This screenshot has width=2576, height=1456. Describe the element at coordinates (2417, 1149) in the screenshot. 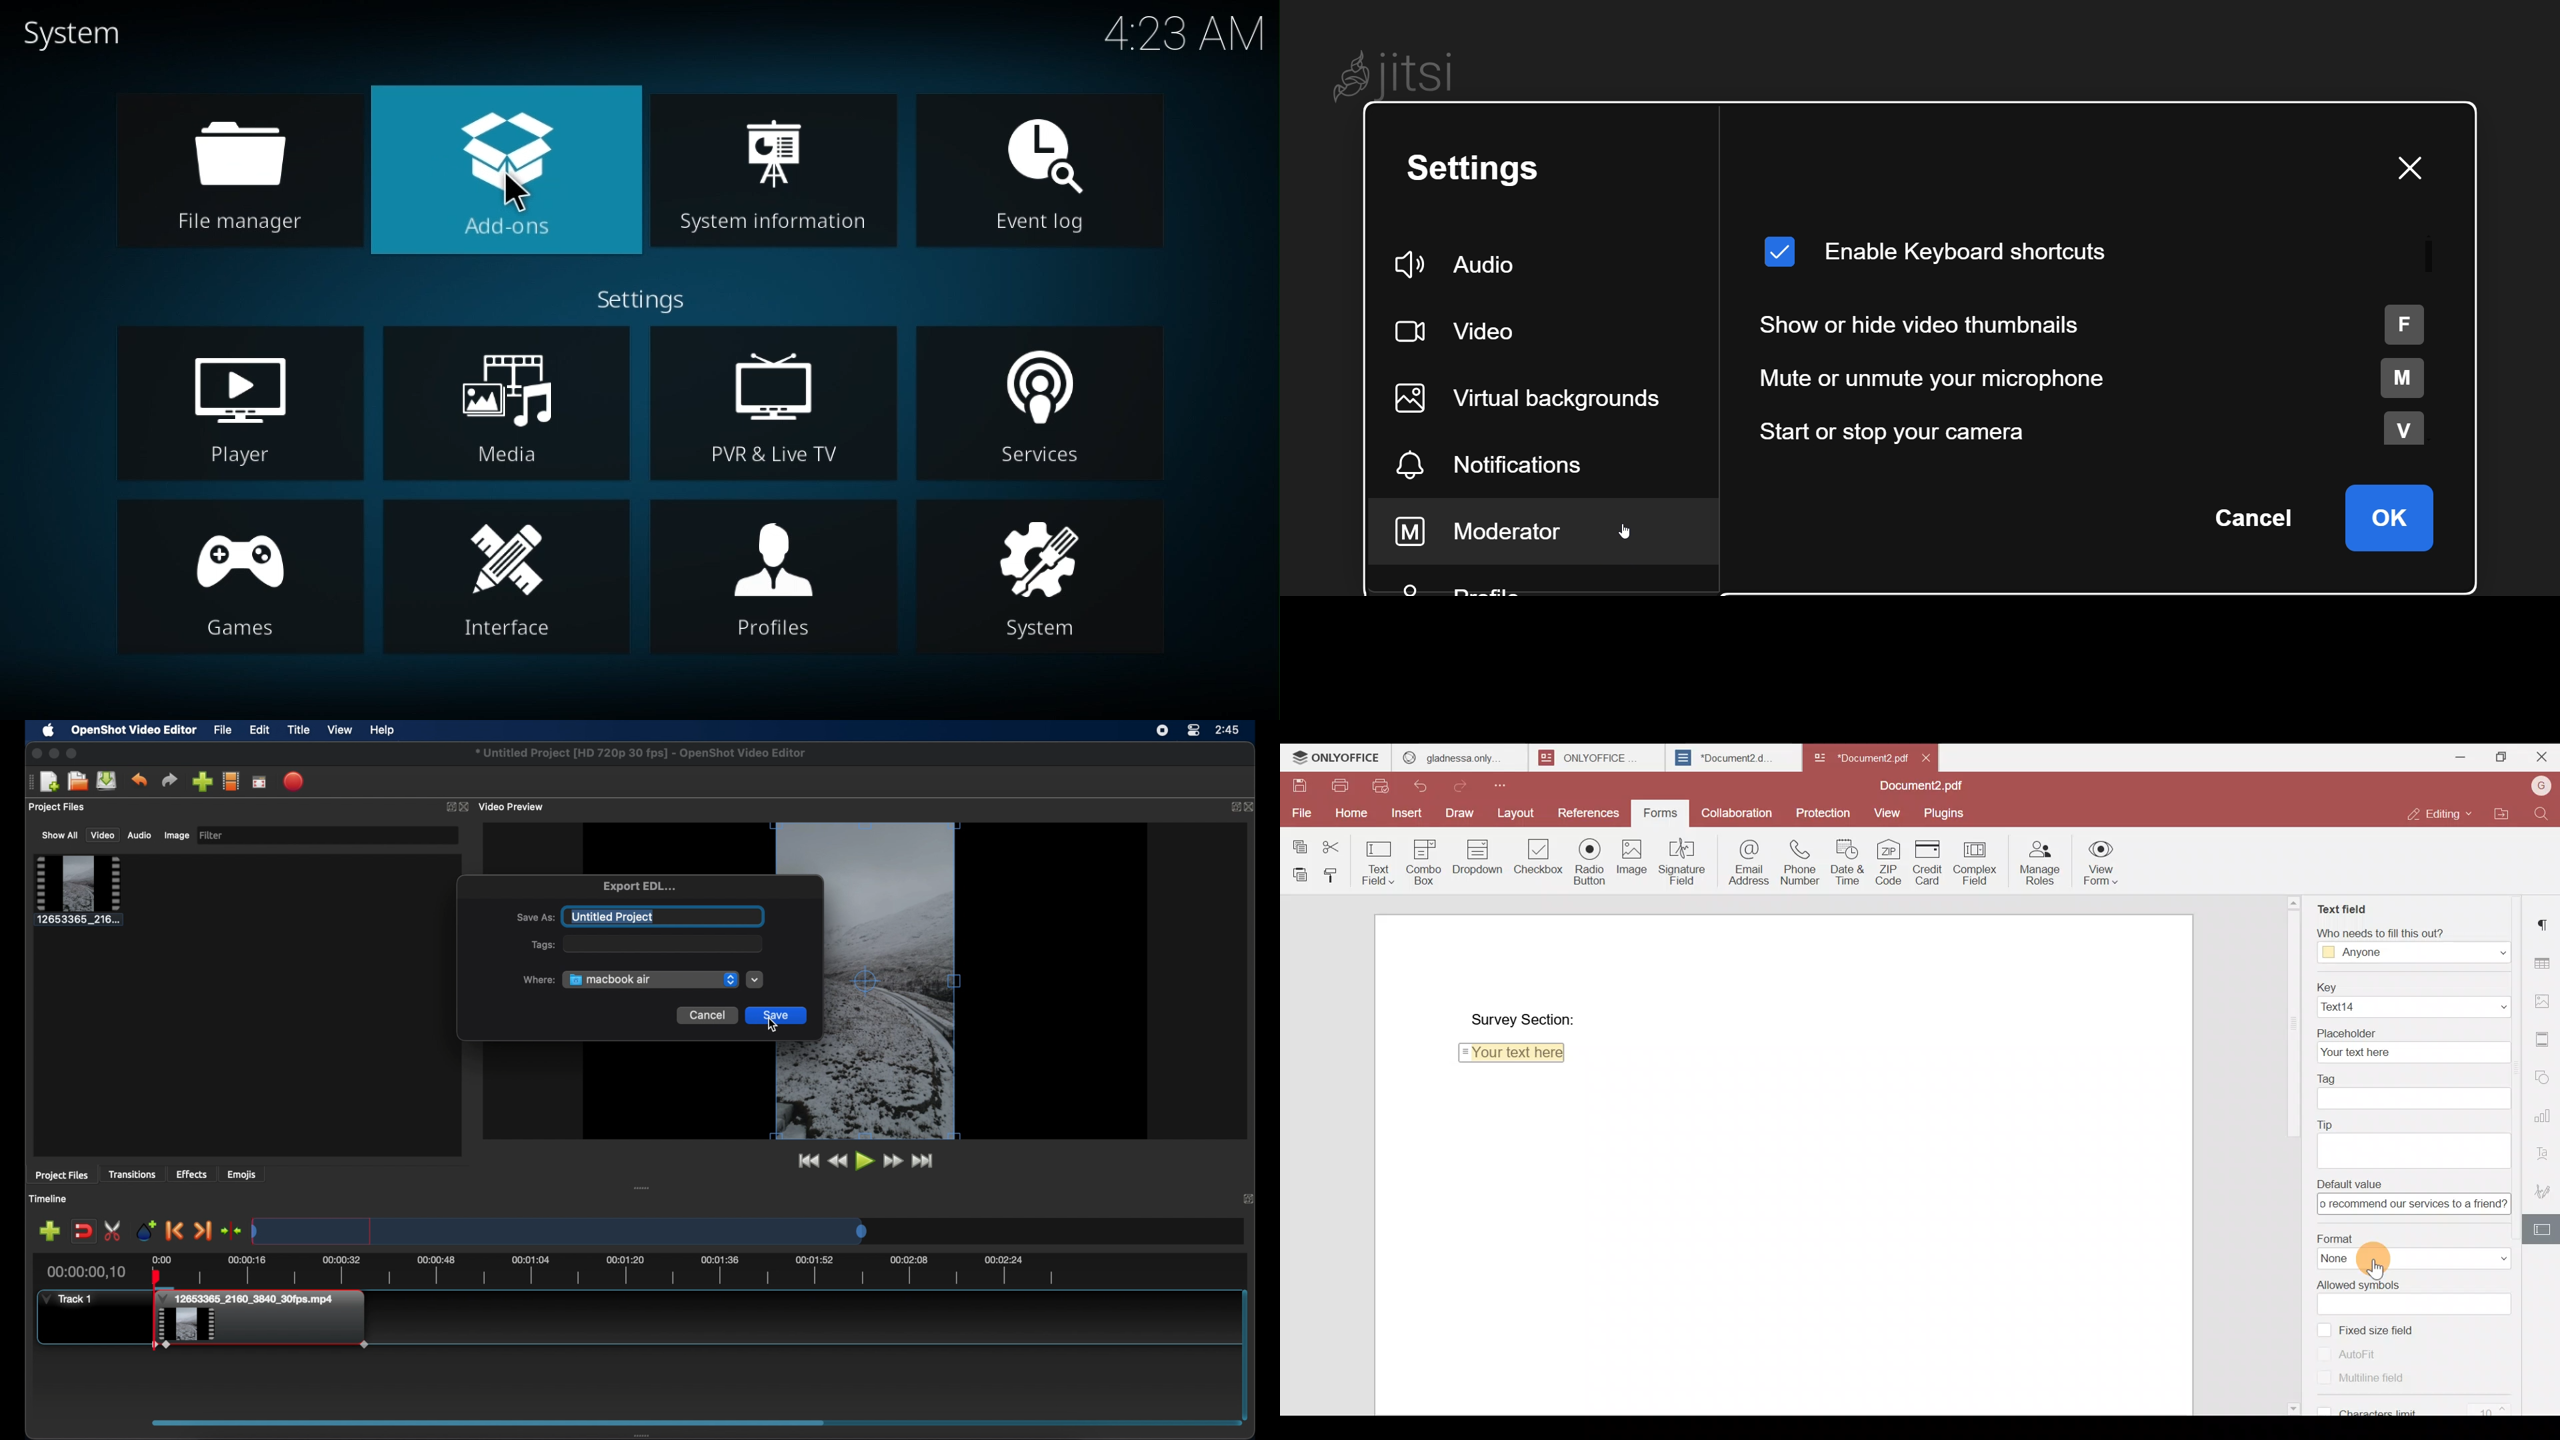

I see `text` at that location.